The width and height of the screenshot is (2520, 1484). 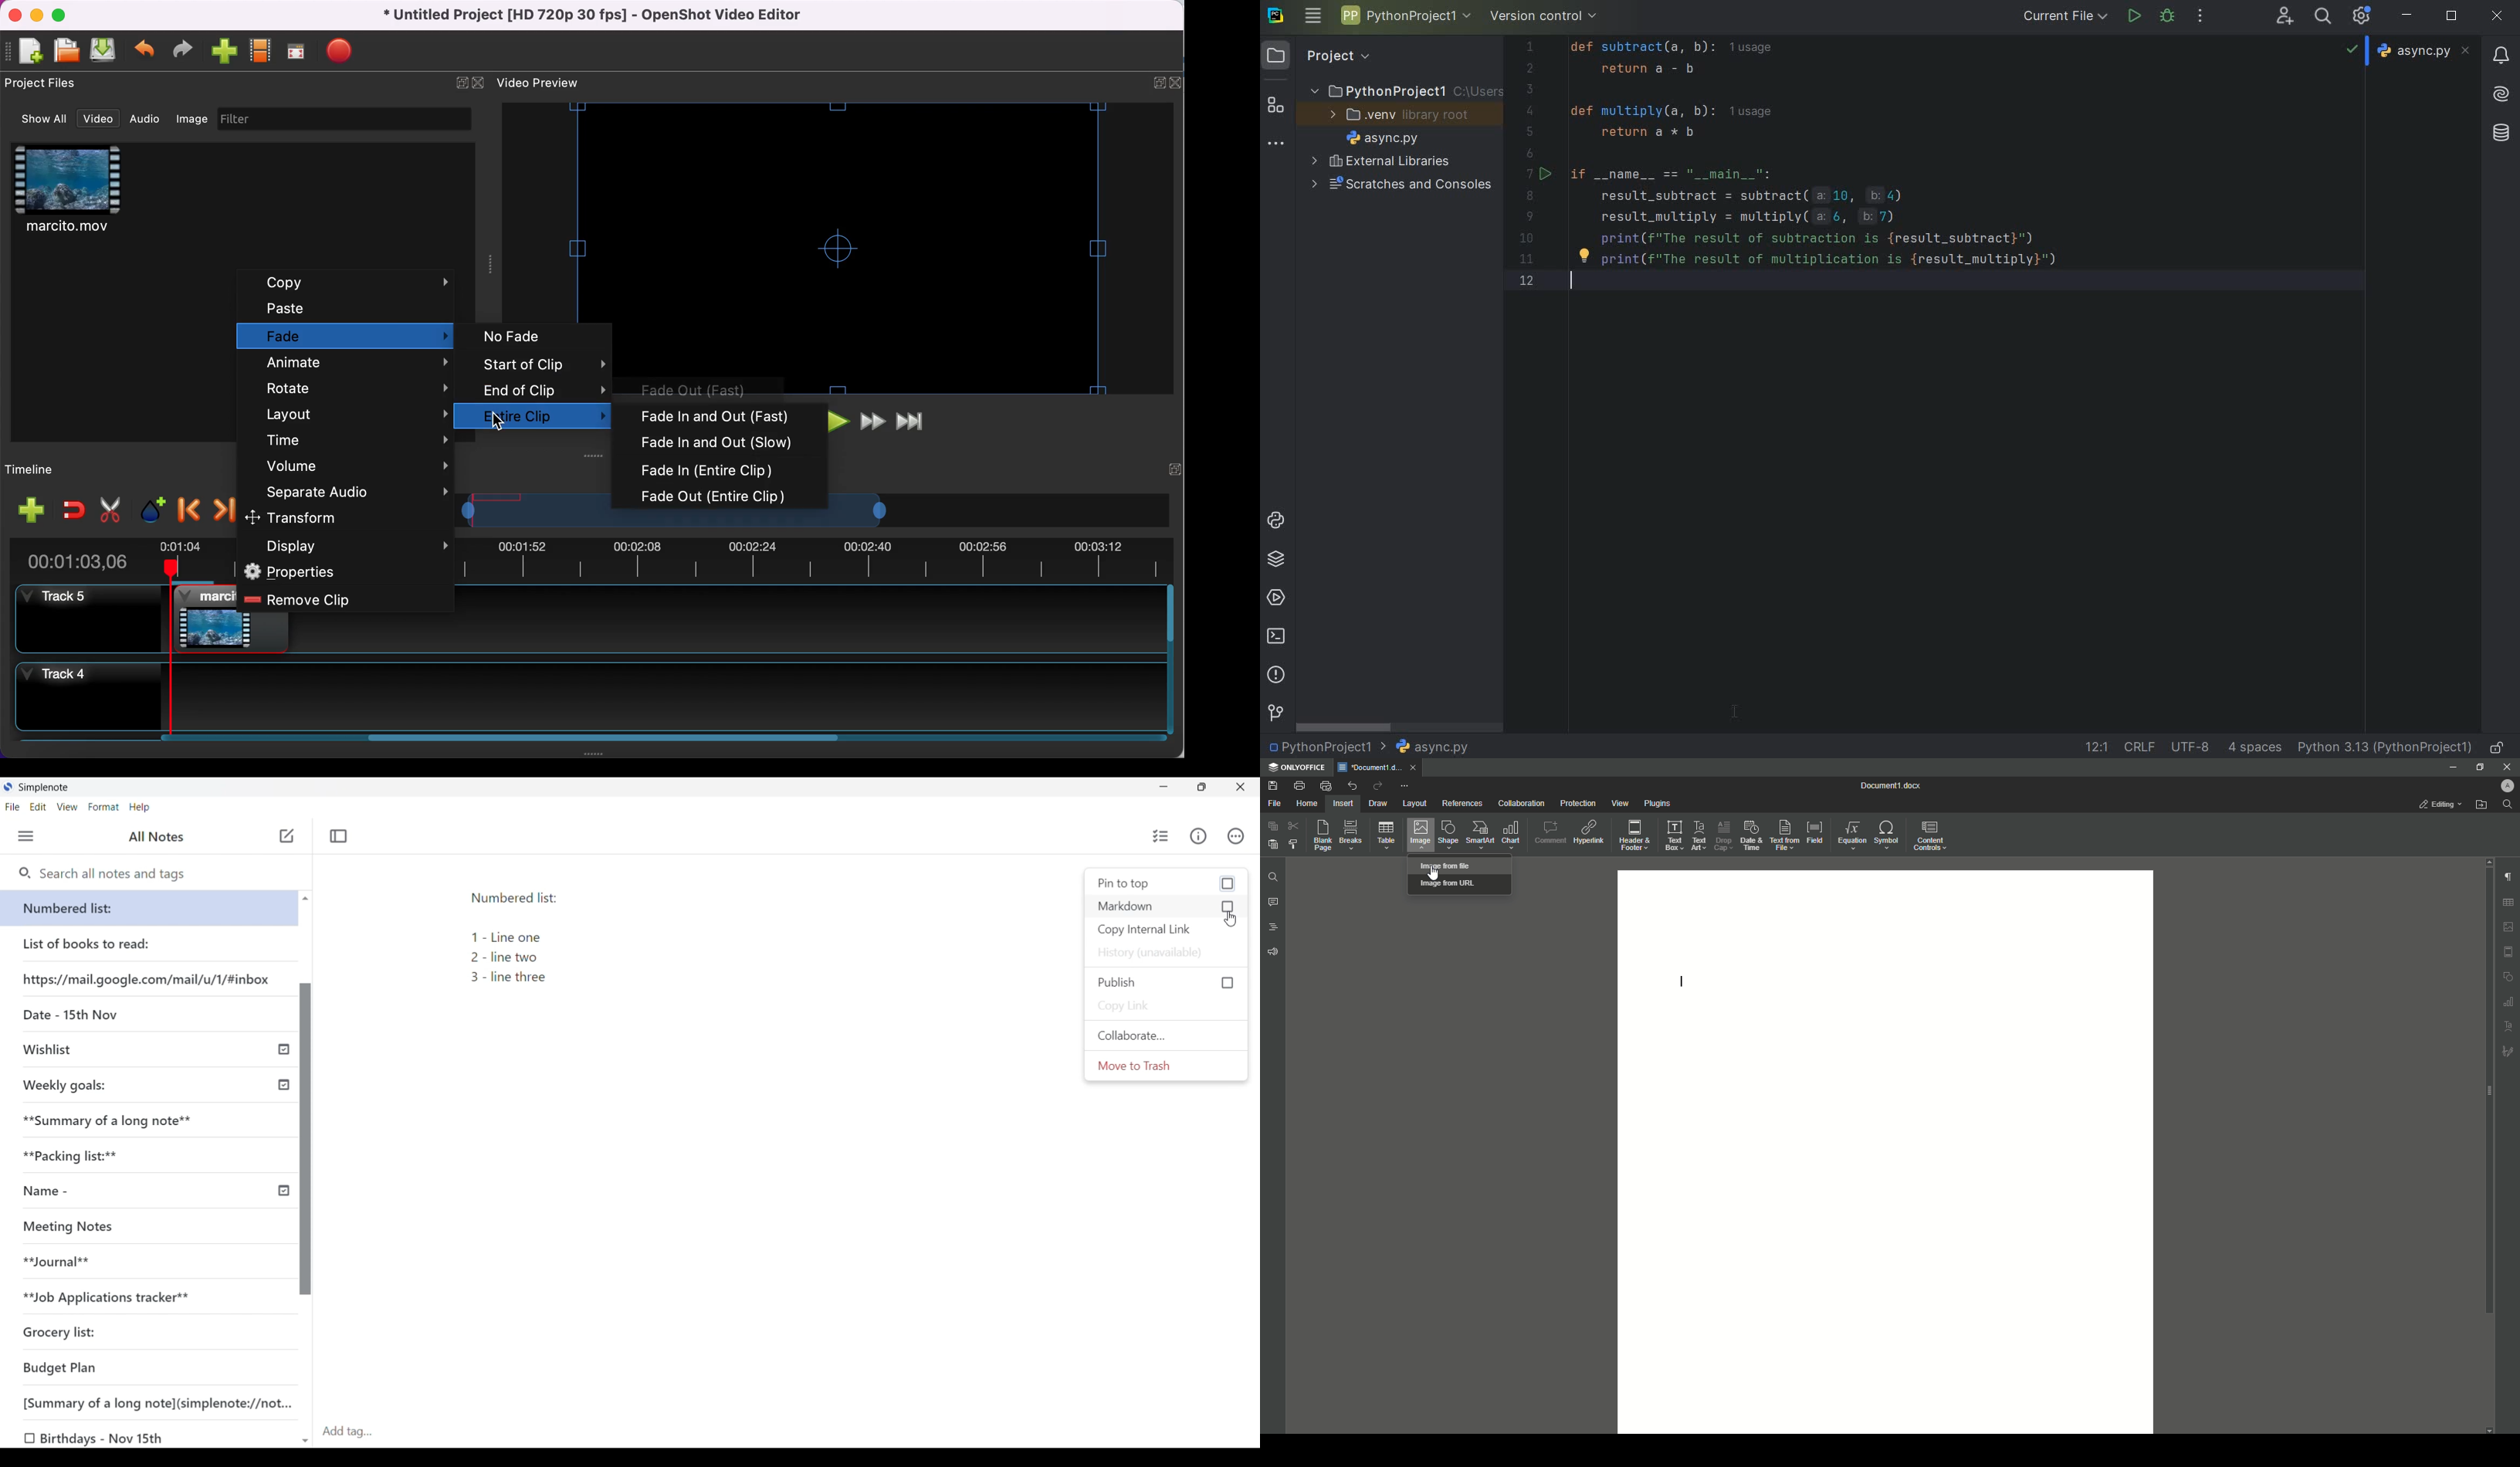 What do you see at coordinates (28, 1437) in the screenshot?
I see `checkbox` at bounding box center [28, 1437].